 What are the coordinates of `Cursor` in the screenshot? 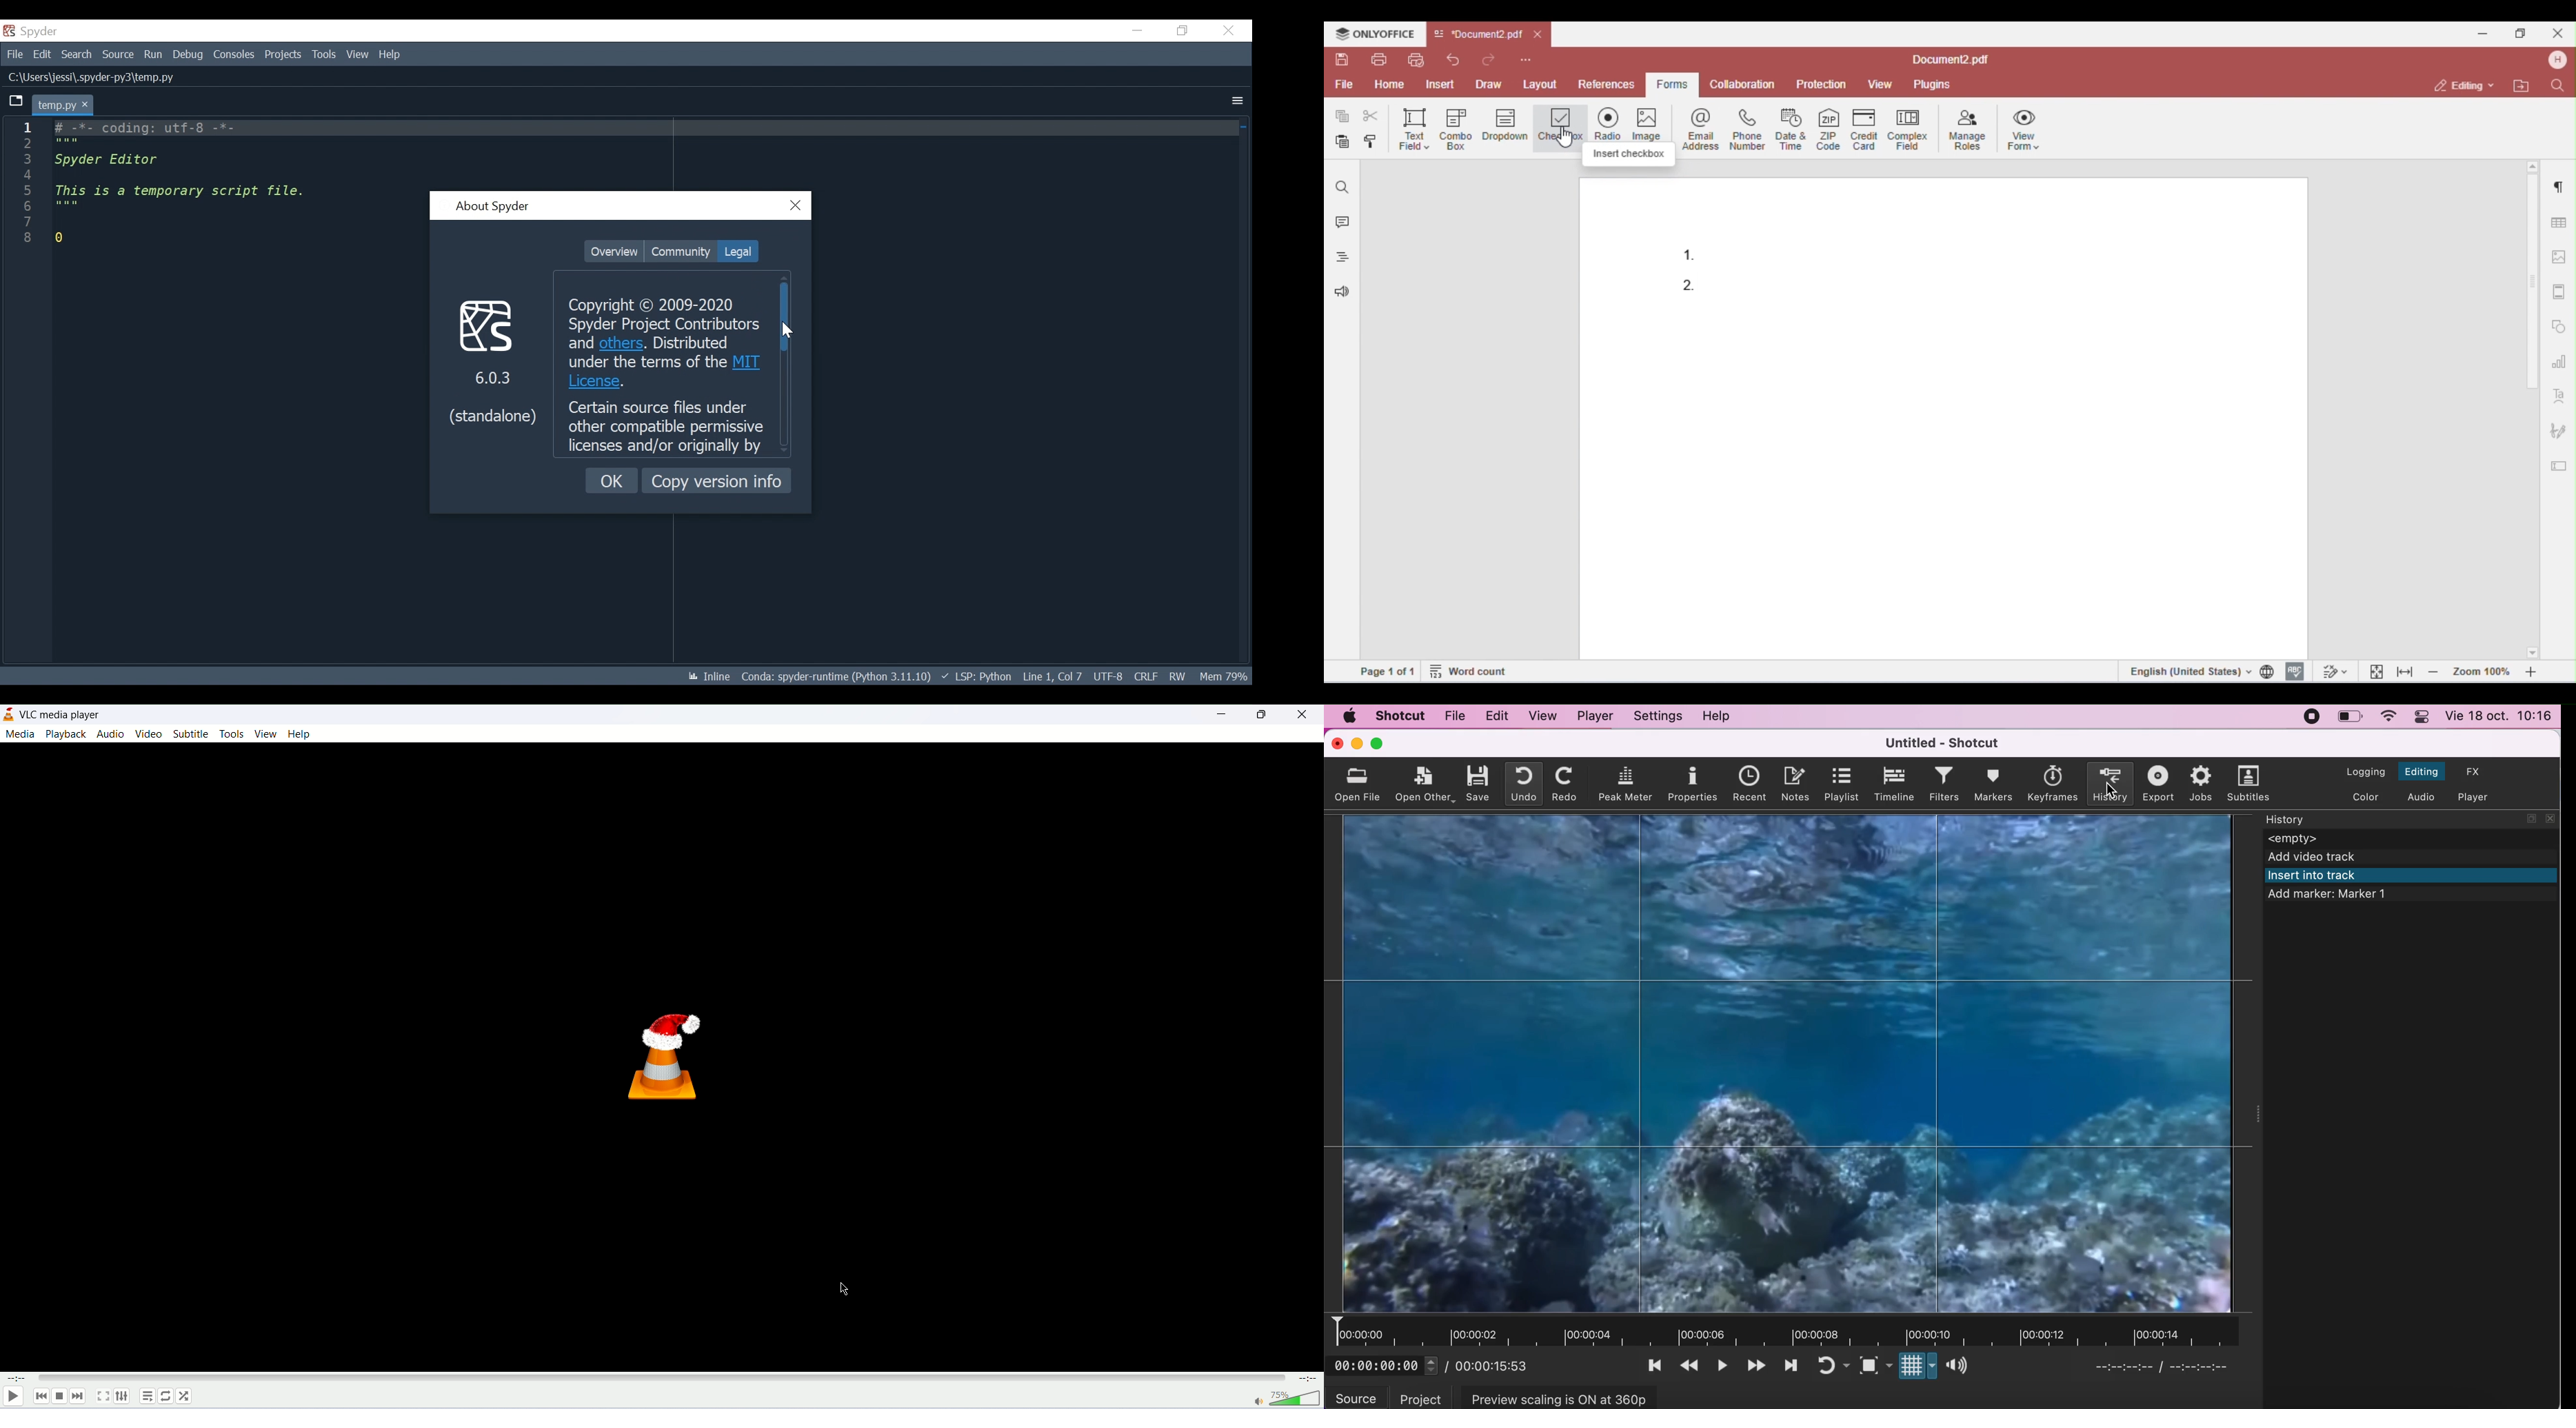 It's located at (786, 329).